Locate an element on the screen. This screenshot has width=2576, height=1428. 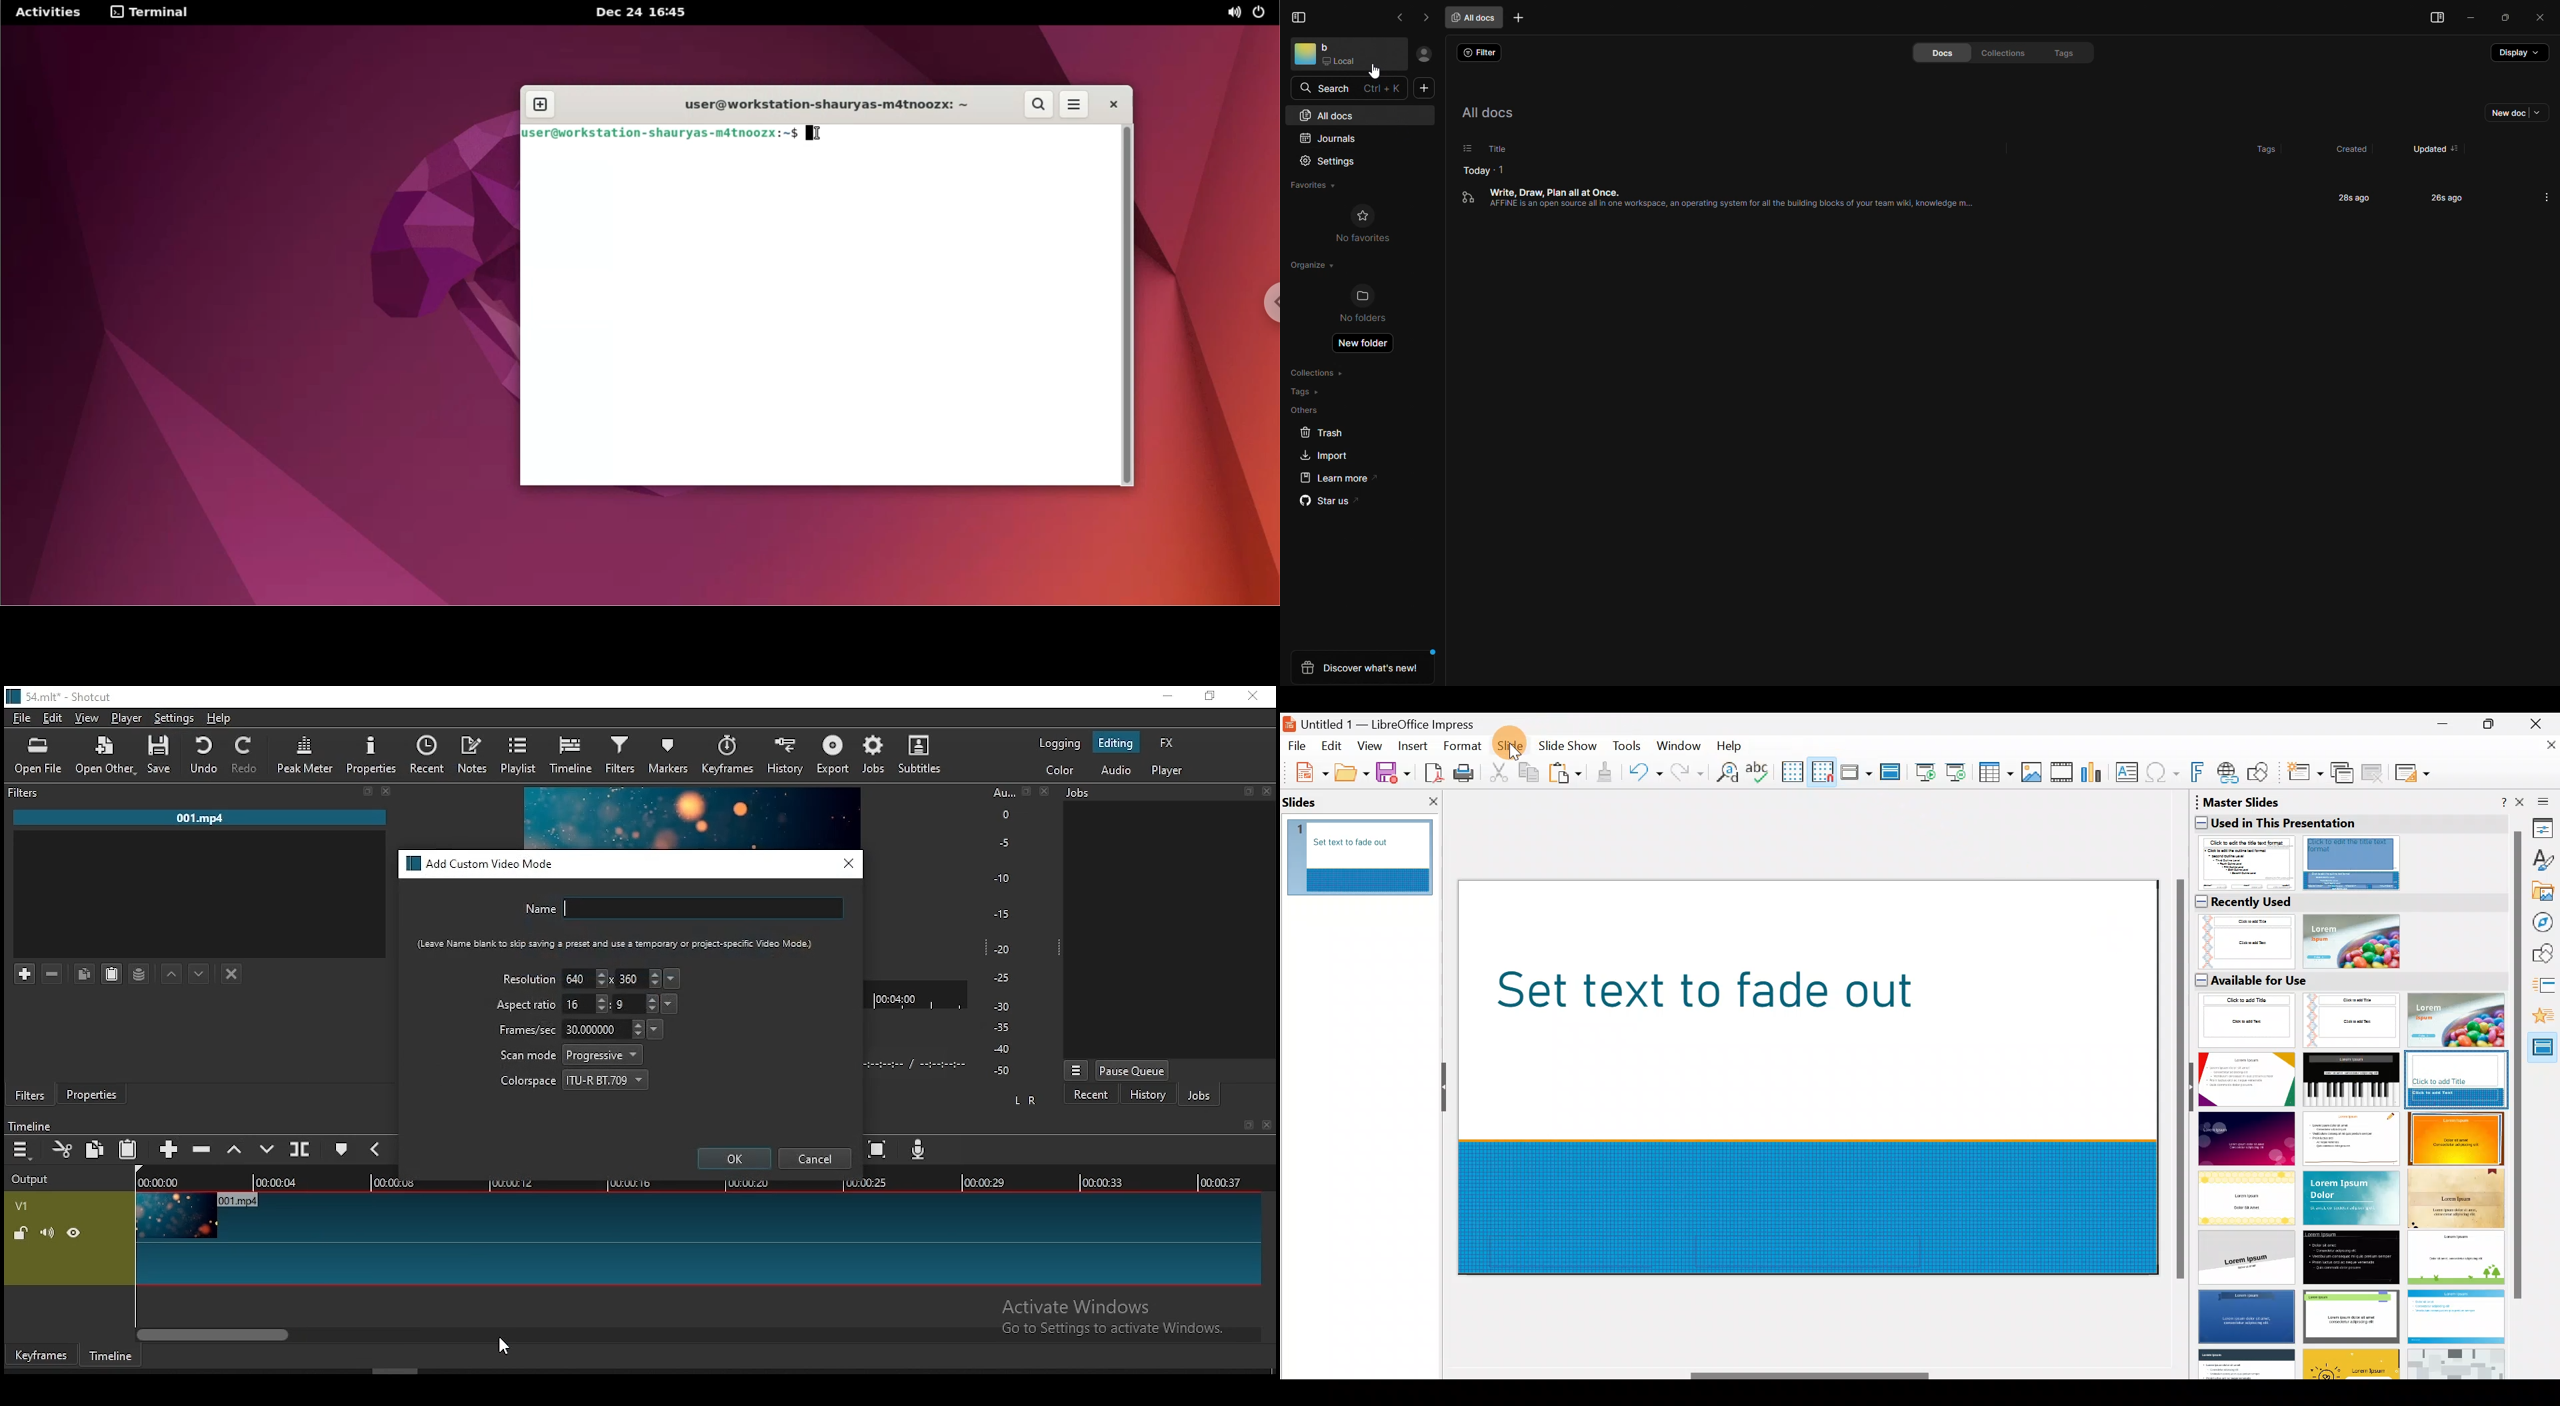
lift is located at coordinates (235, 1150).